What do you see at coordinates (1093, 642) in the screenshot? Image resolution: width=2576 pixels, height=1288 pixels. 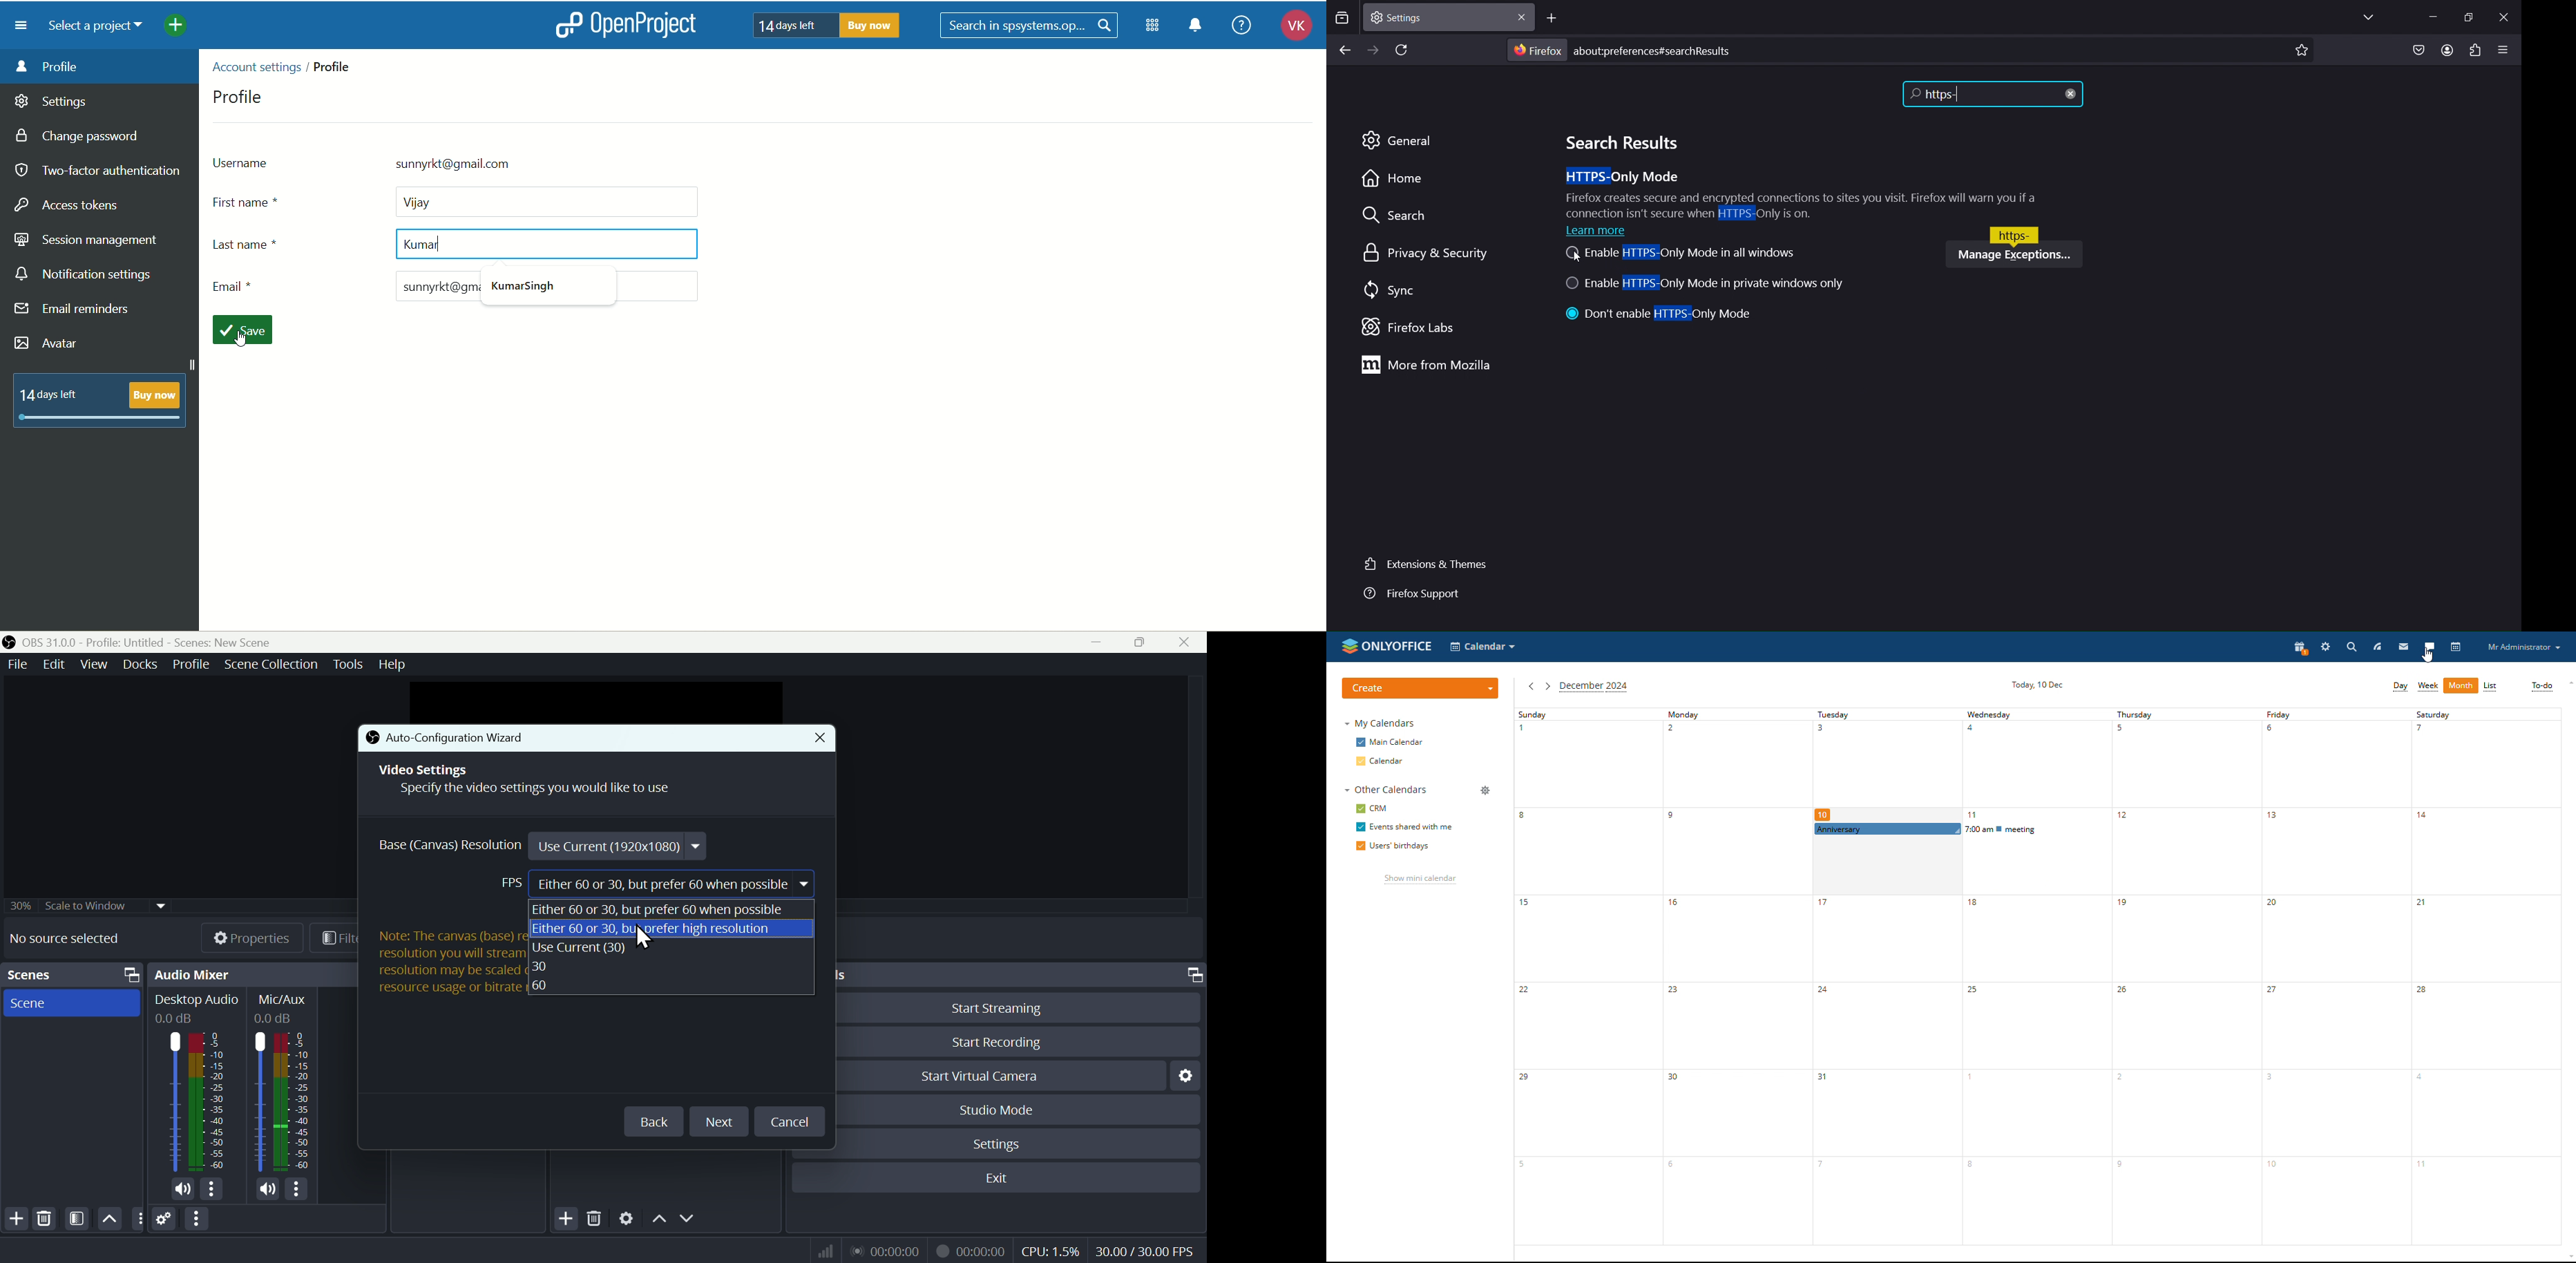 I see `minimise` at bounding box center [1093, 642].